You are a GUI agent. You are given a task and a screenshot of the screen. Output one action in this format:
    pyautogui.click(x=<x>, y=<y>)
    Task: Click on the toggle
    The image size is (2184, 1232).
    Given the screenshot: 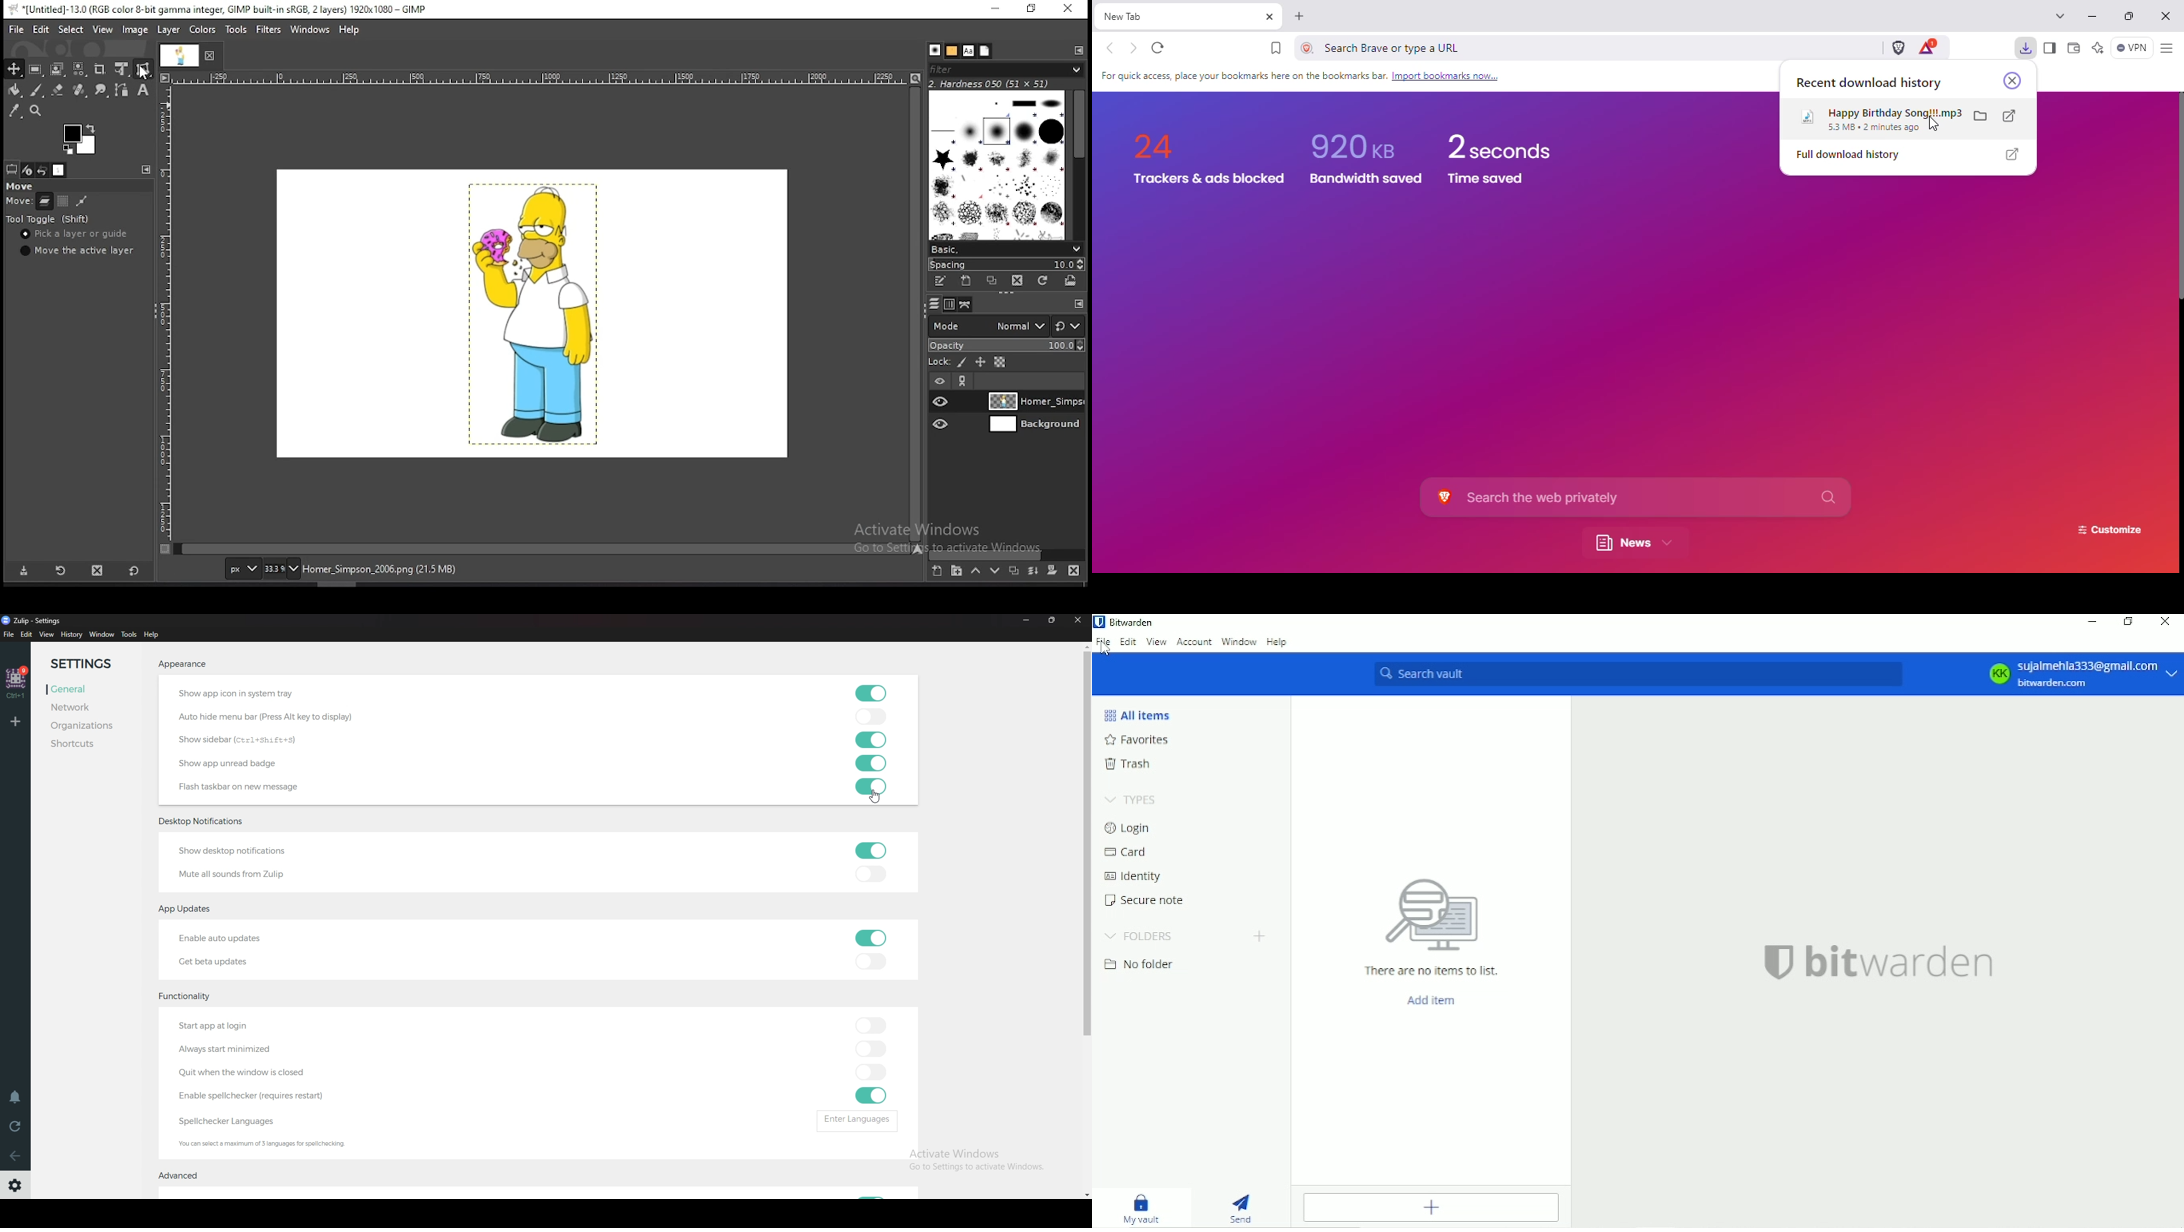 What is the action you would take?
    pyautogui.click(x=869, y=1049)
    